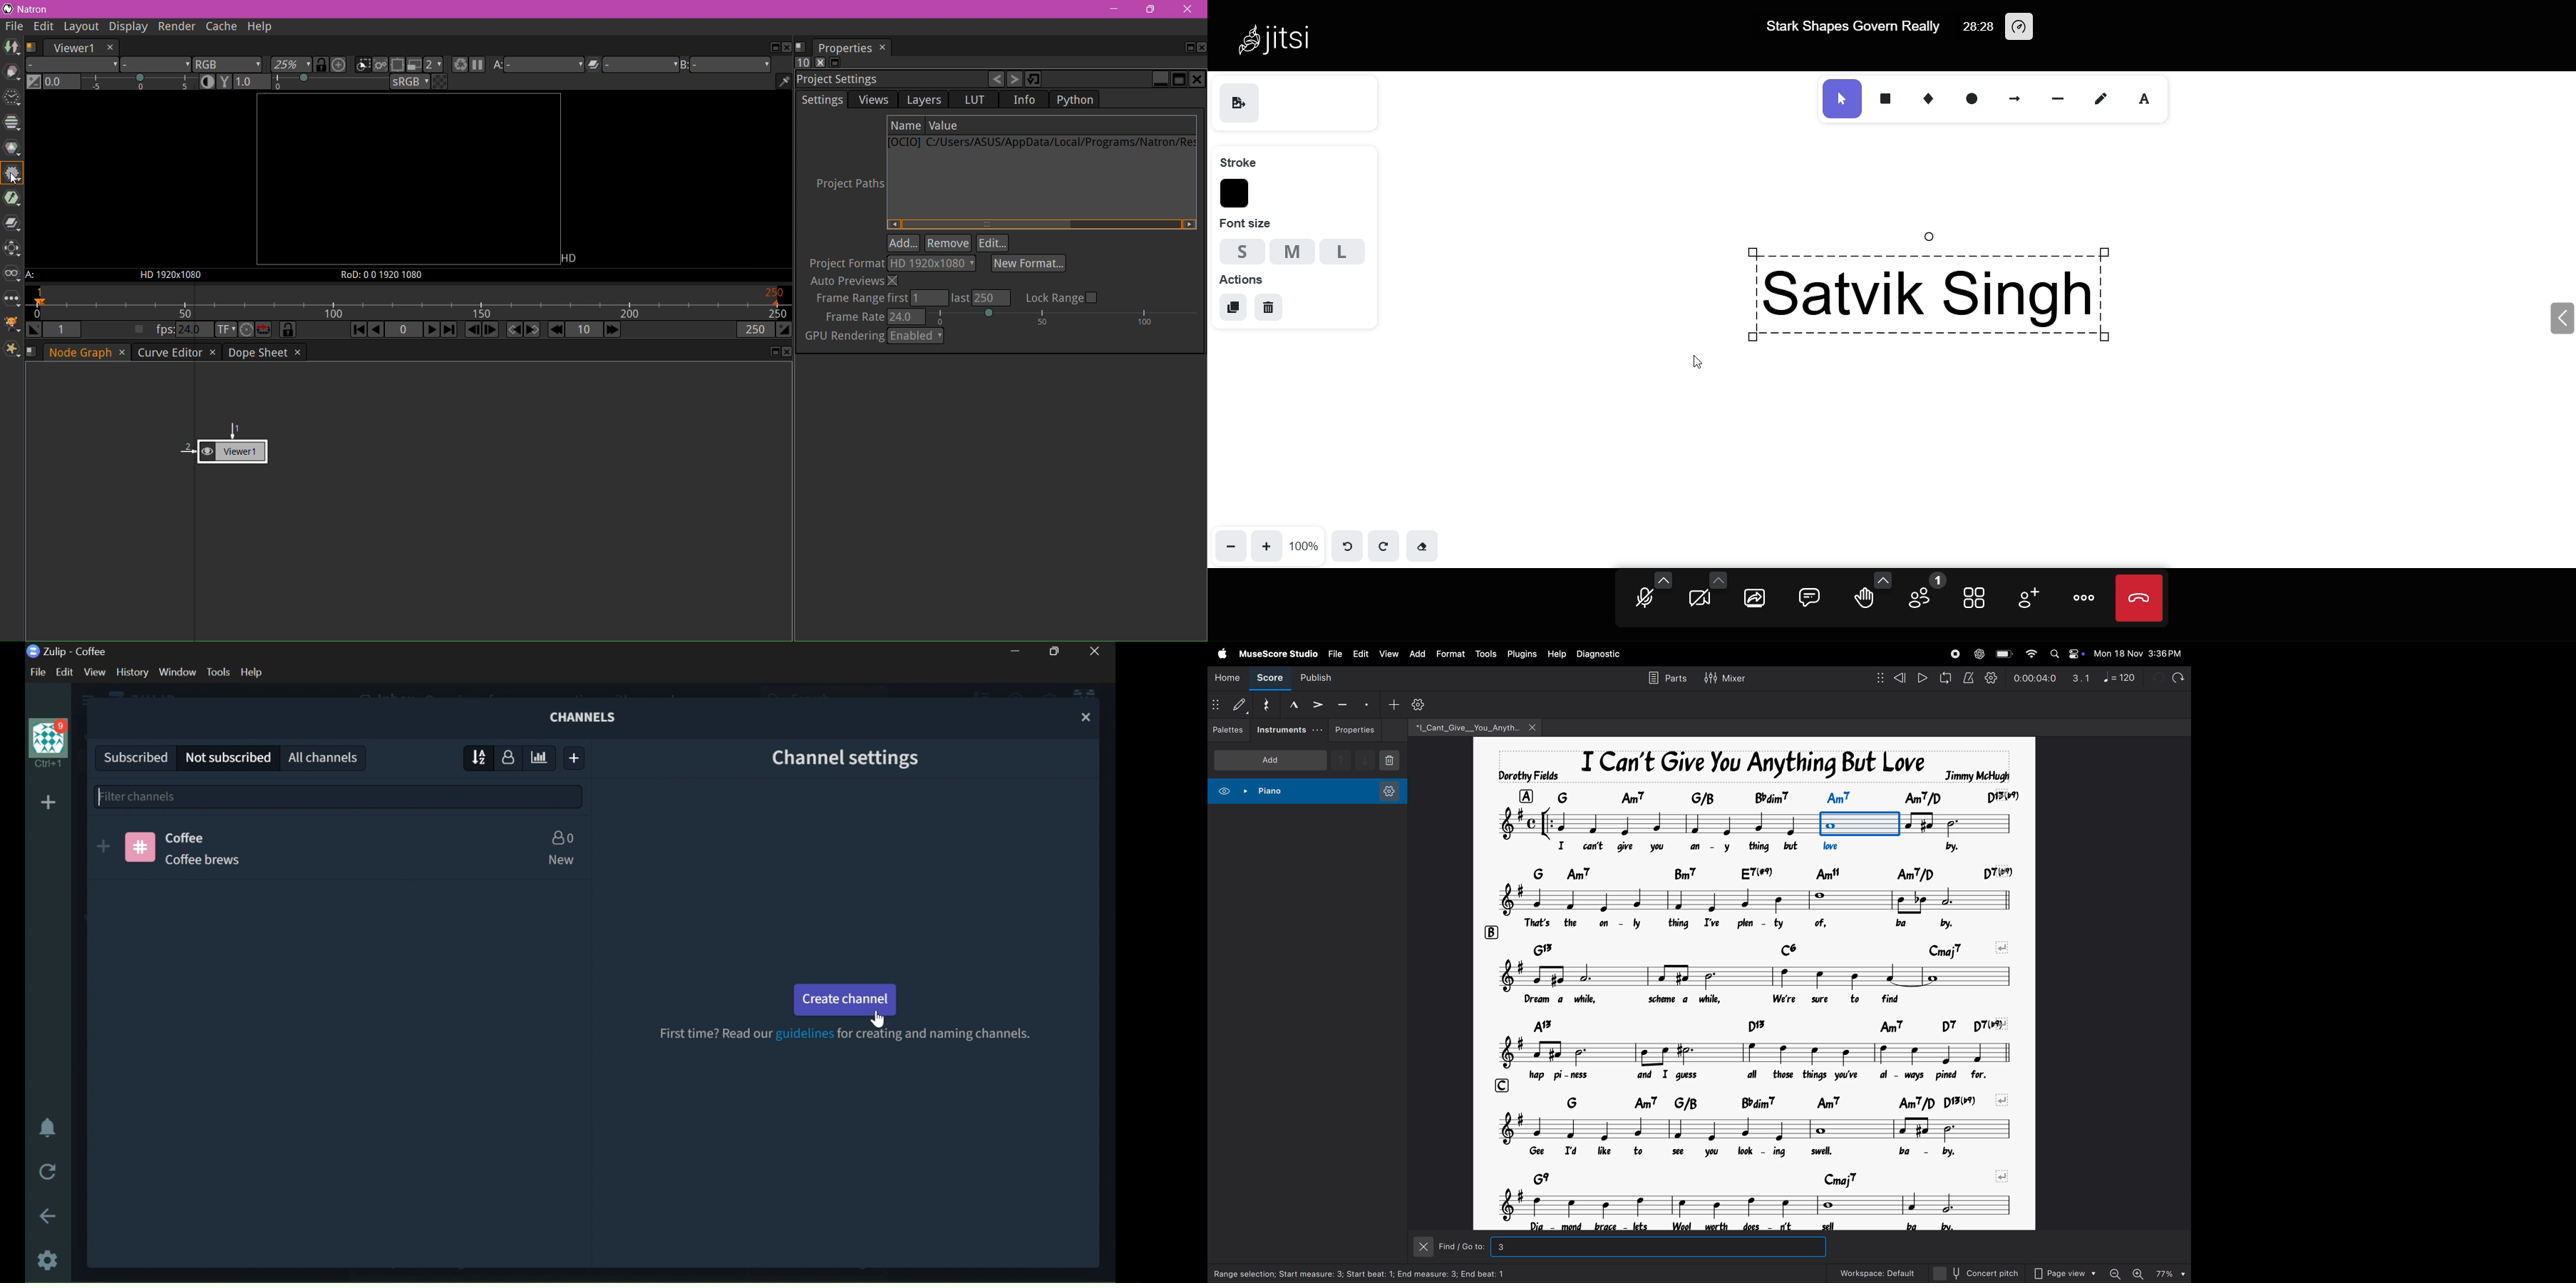  What do you see at coordinates (1750, 925) in the screenshot?
I see `lyrics` at bounding box center [1750, 925].